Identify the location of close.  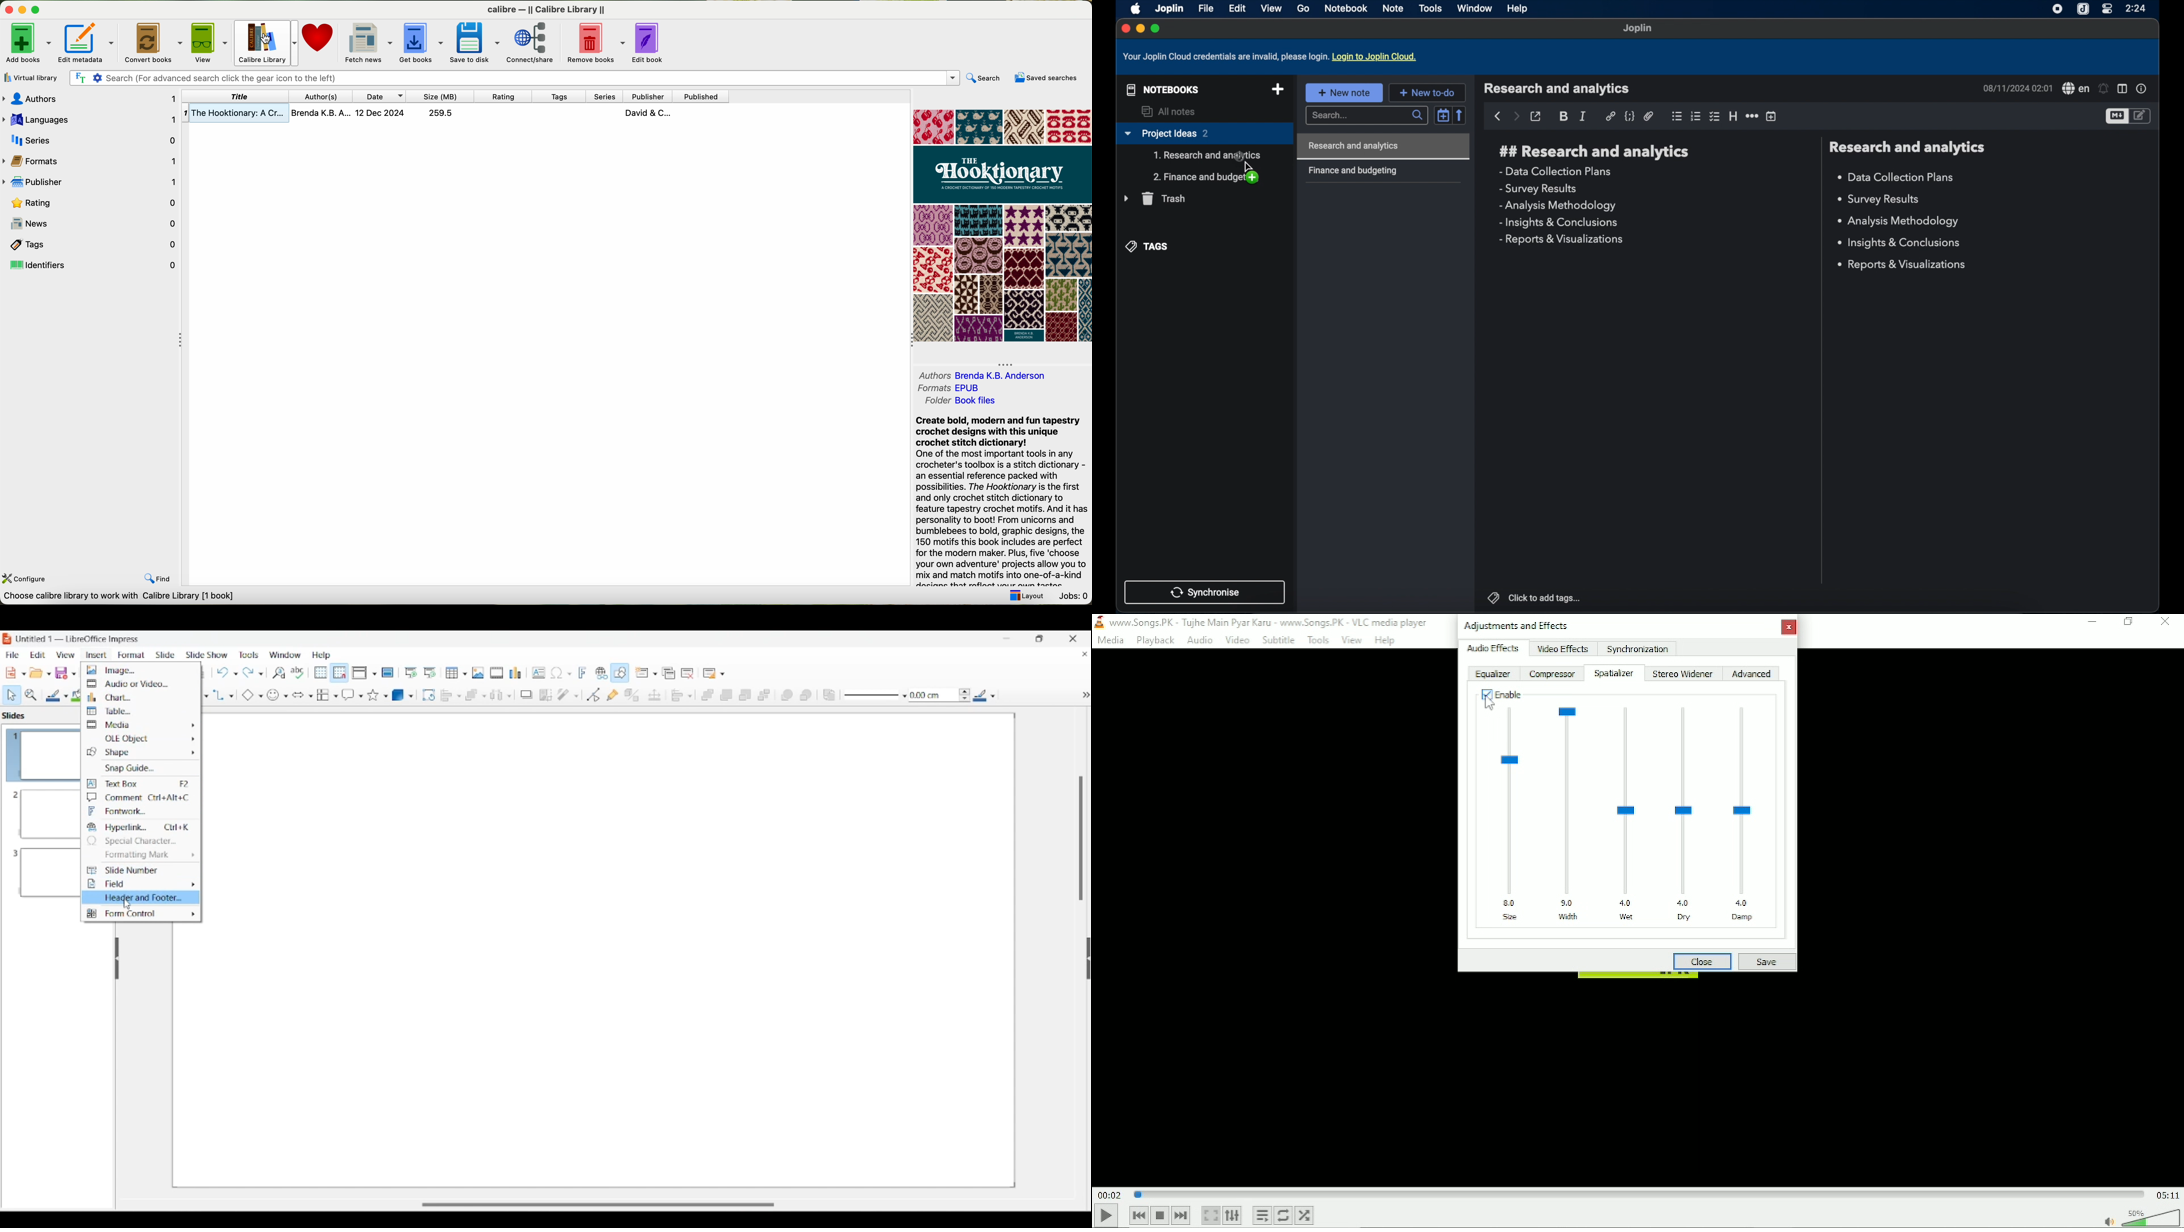
(1124, 28).